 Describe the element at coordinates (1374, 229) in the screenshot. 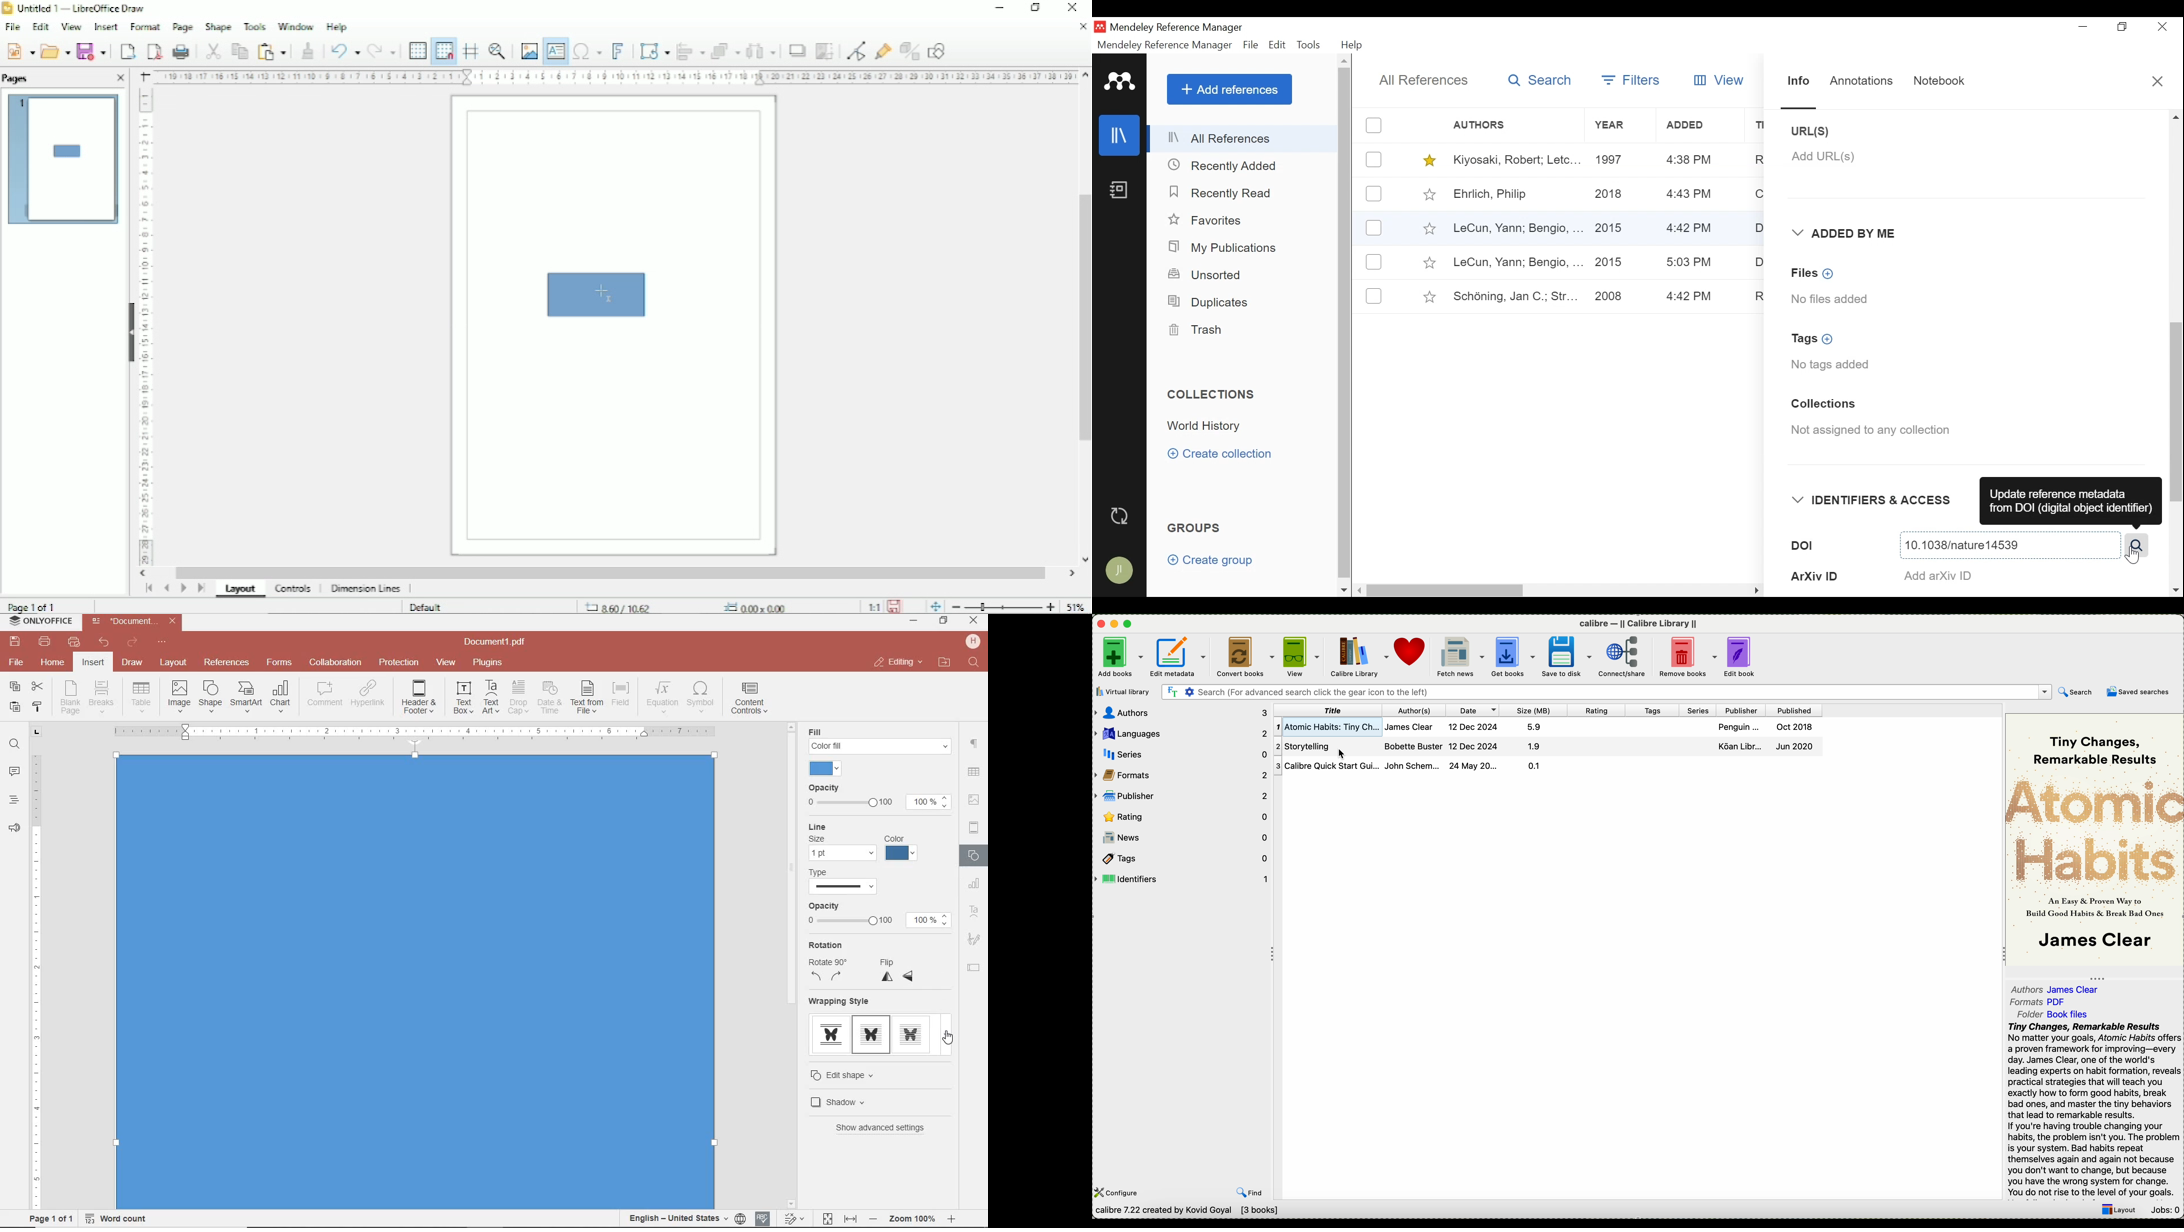

I see `(un)select` at that location.